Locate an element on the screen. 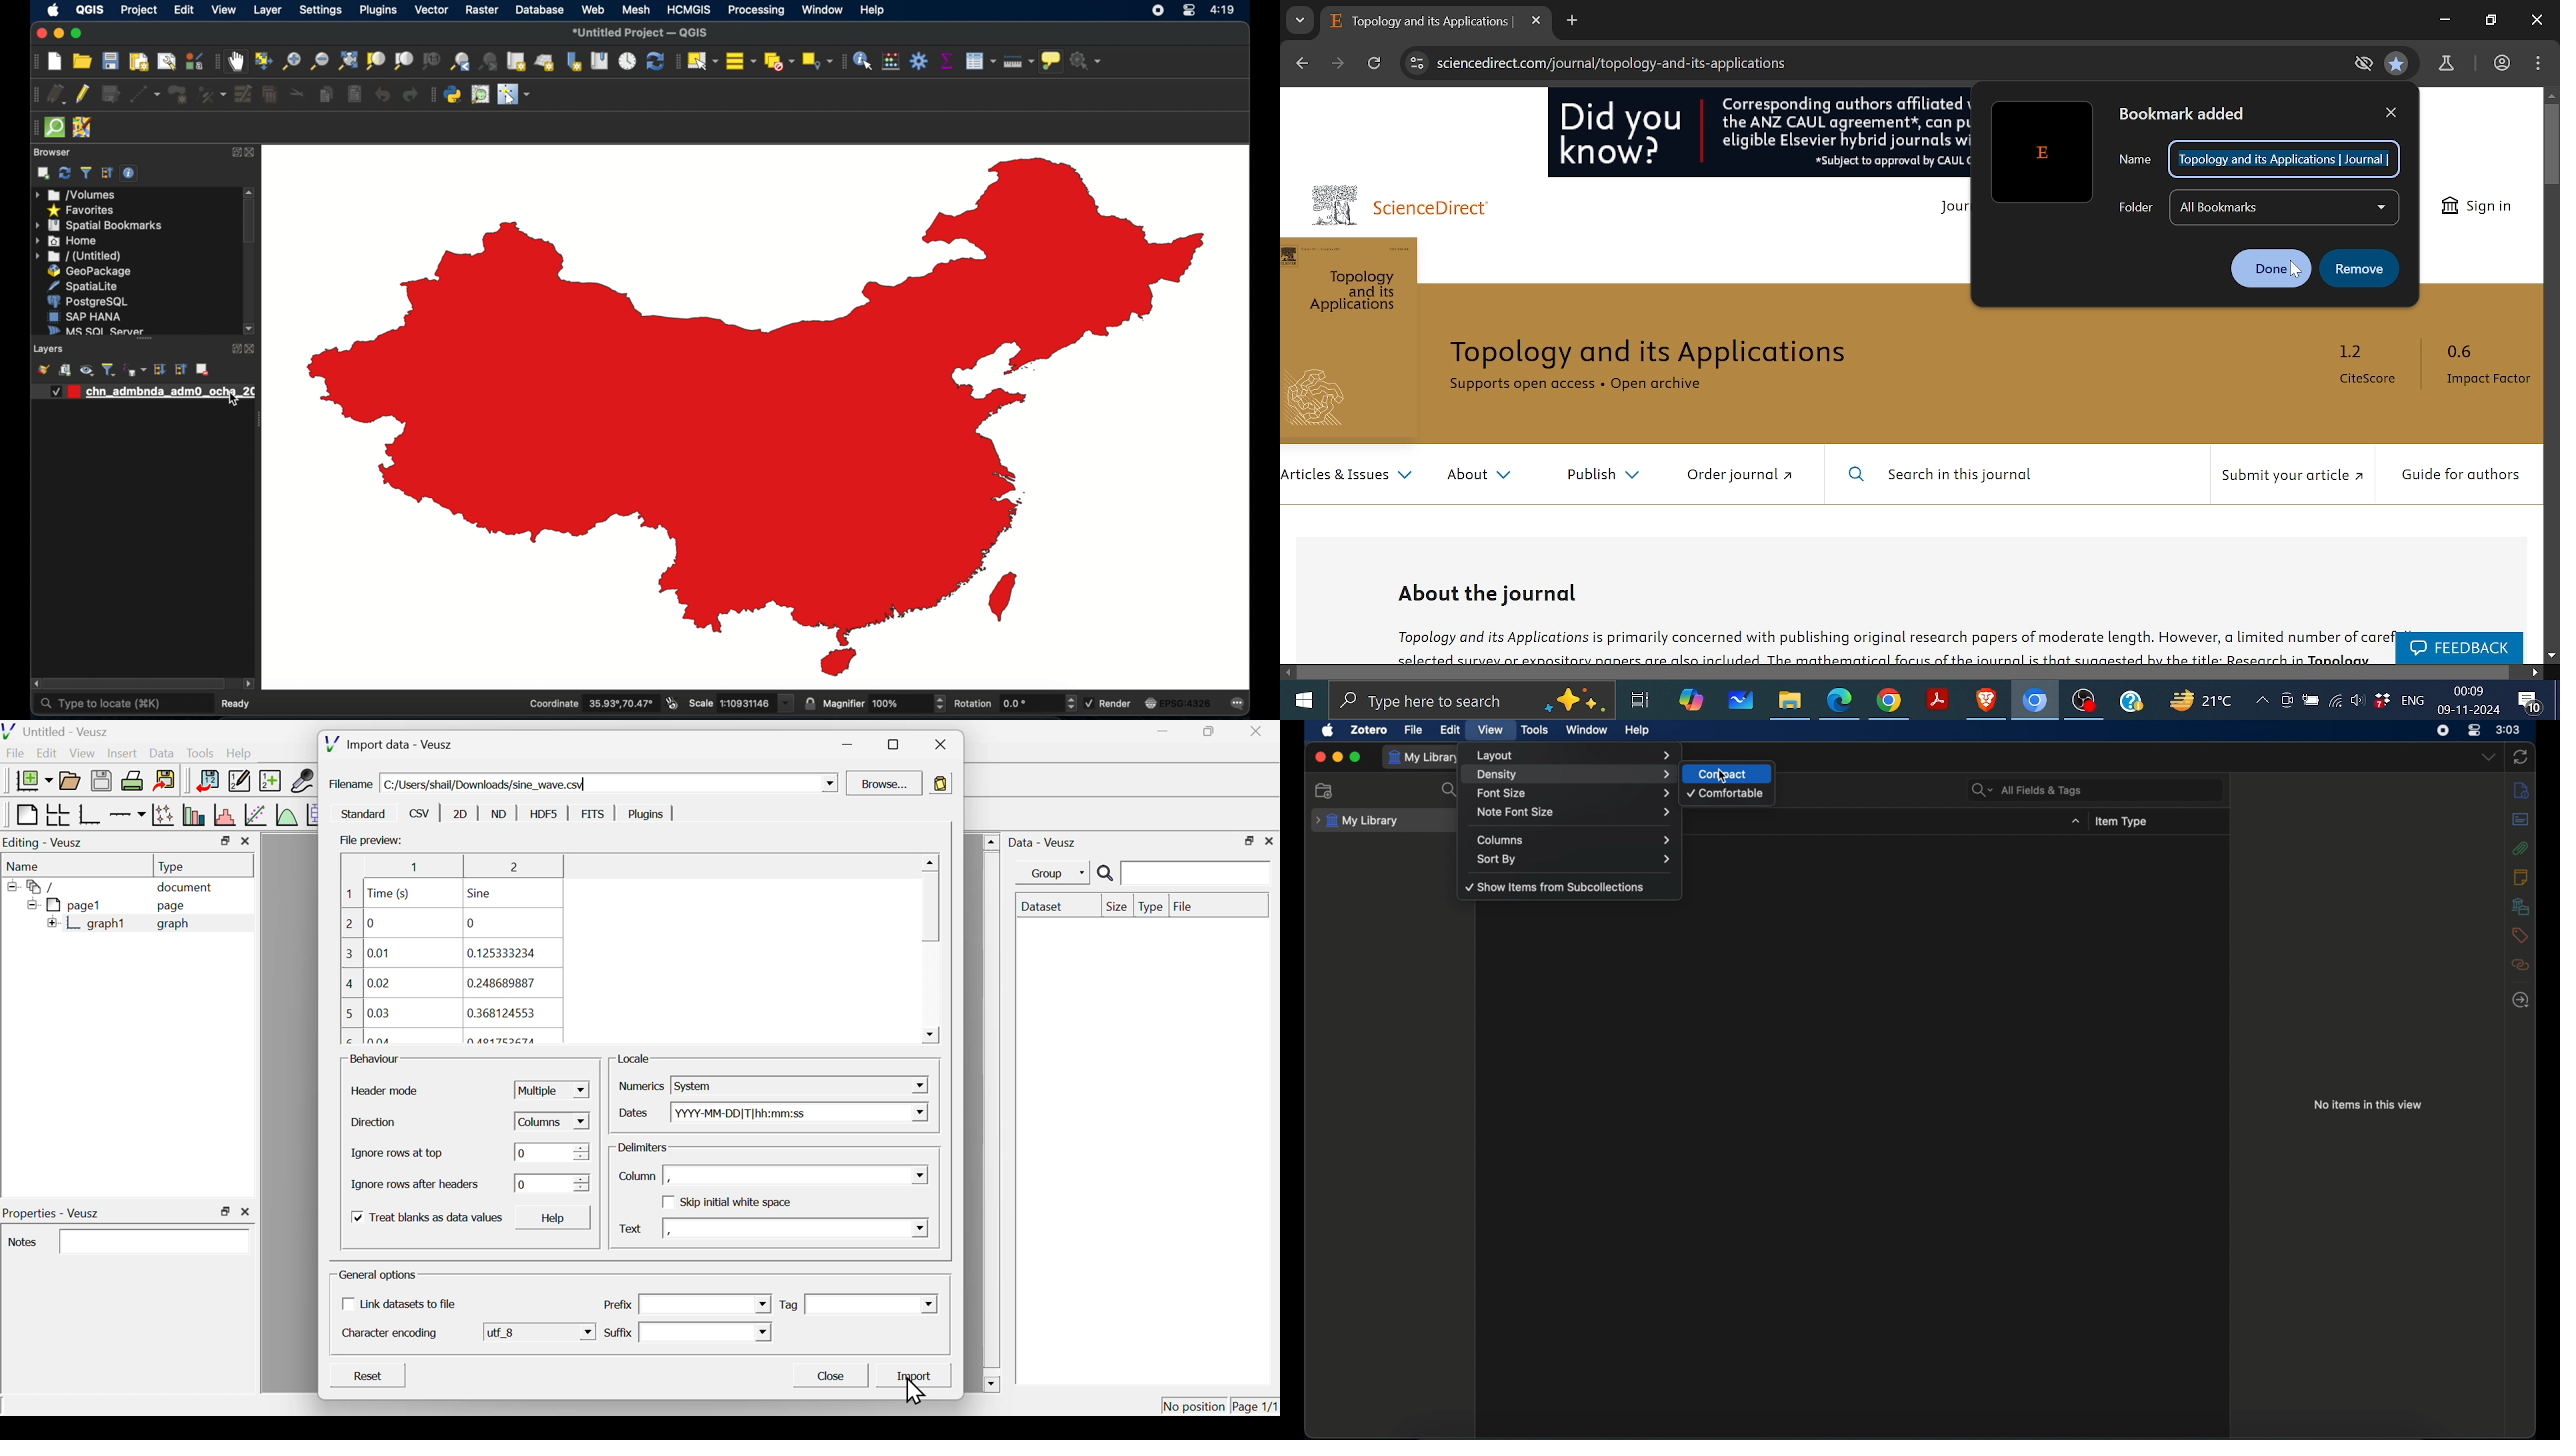 The image size is (2576, 1456). histogram of a dataset is located at coordinates (223, 815).